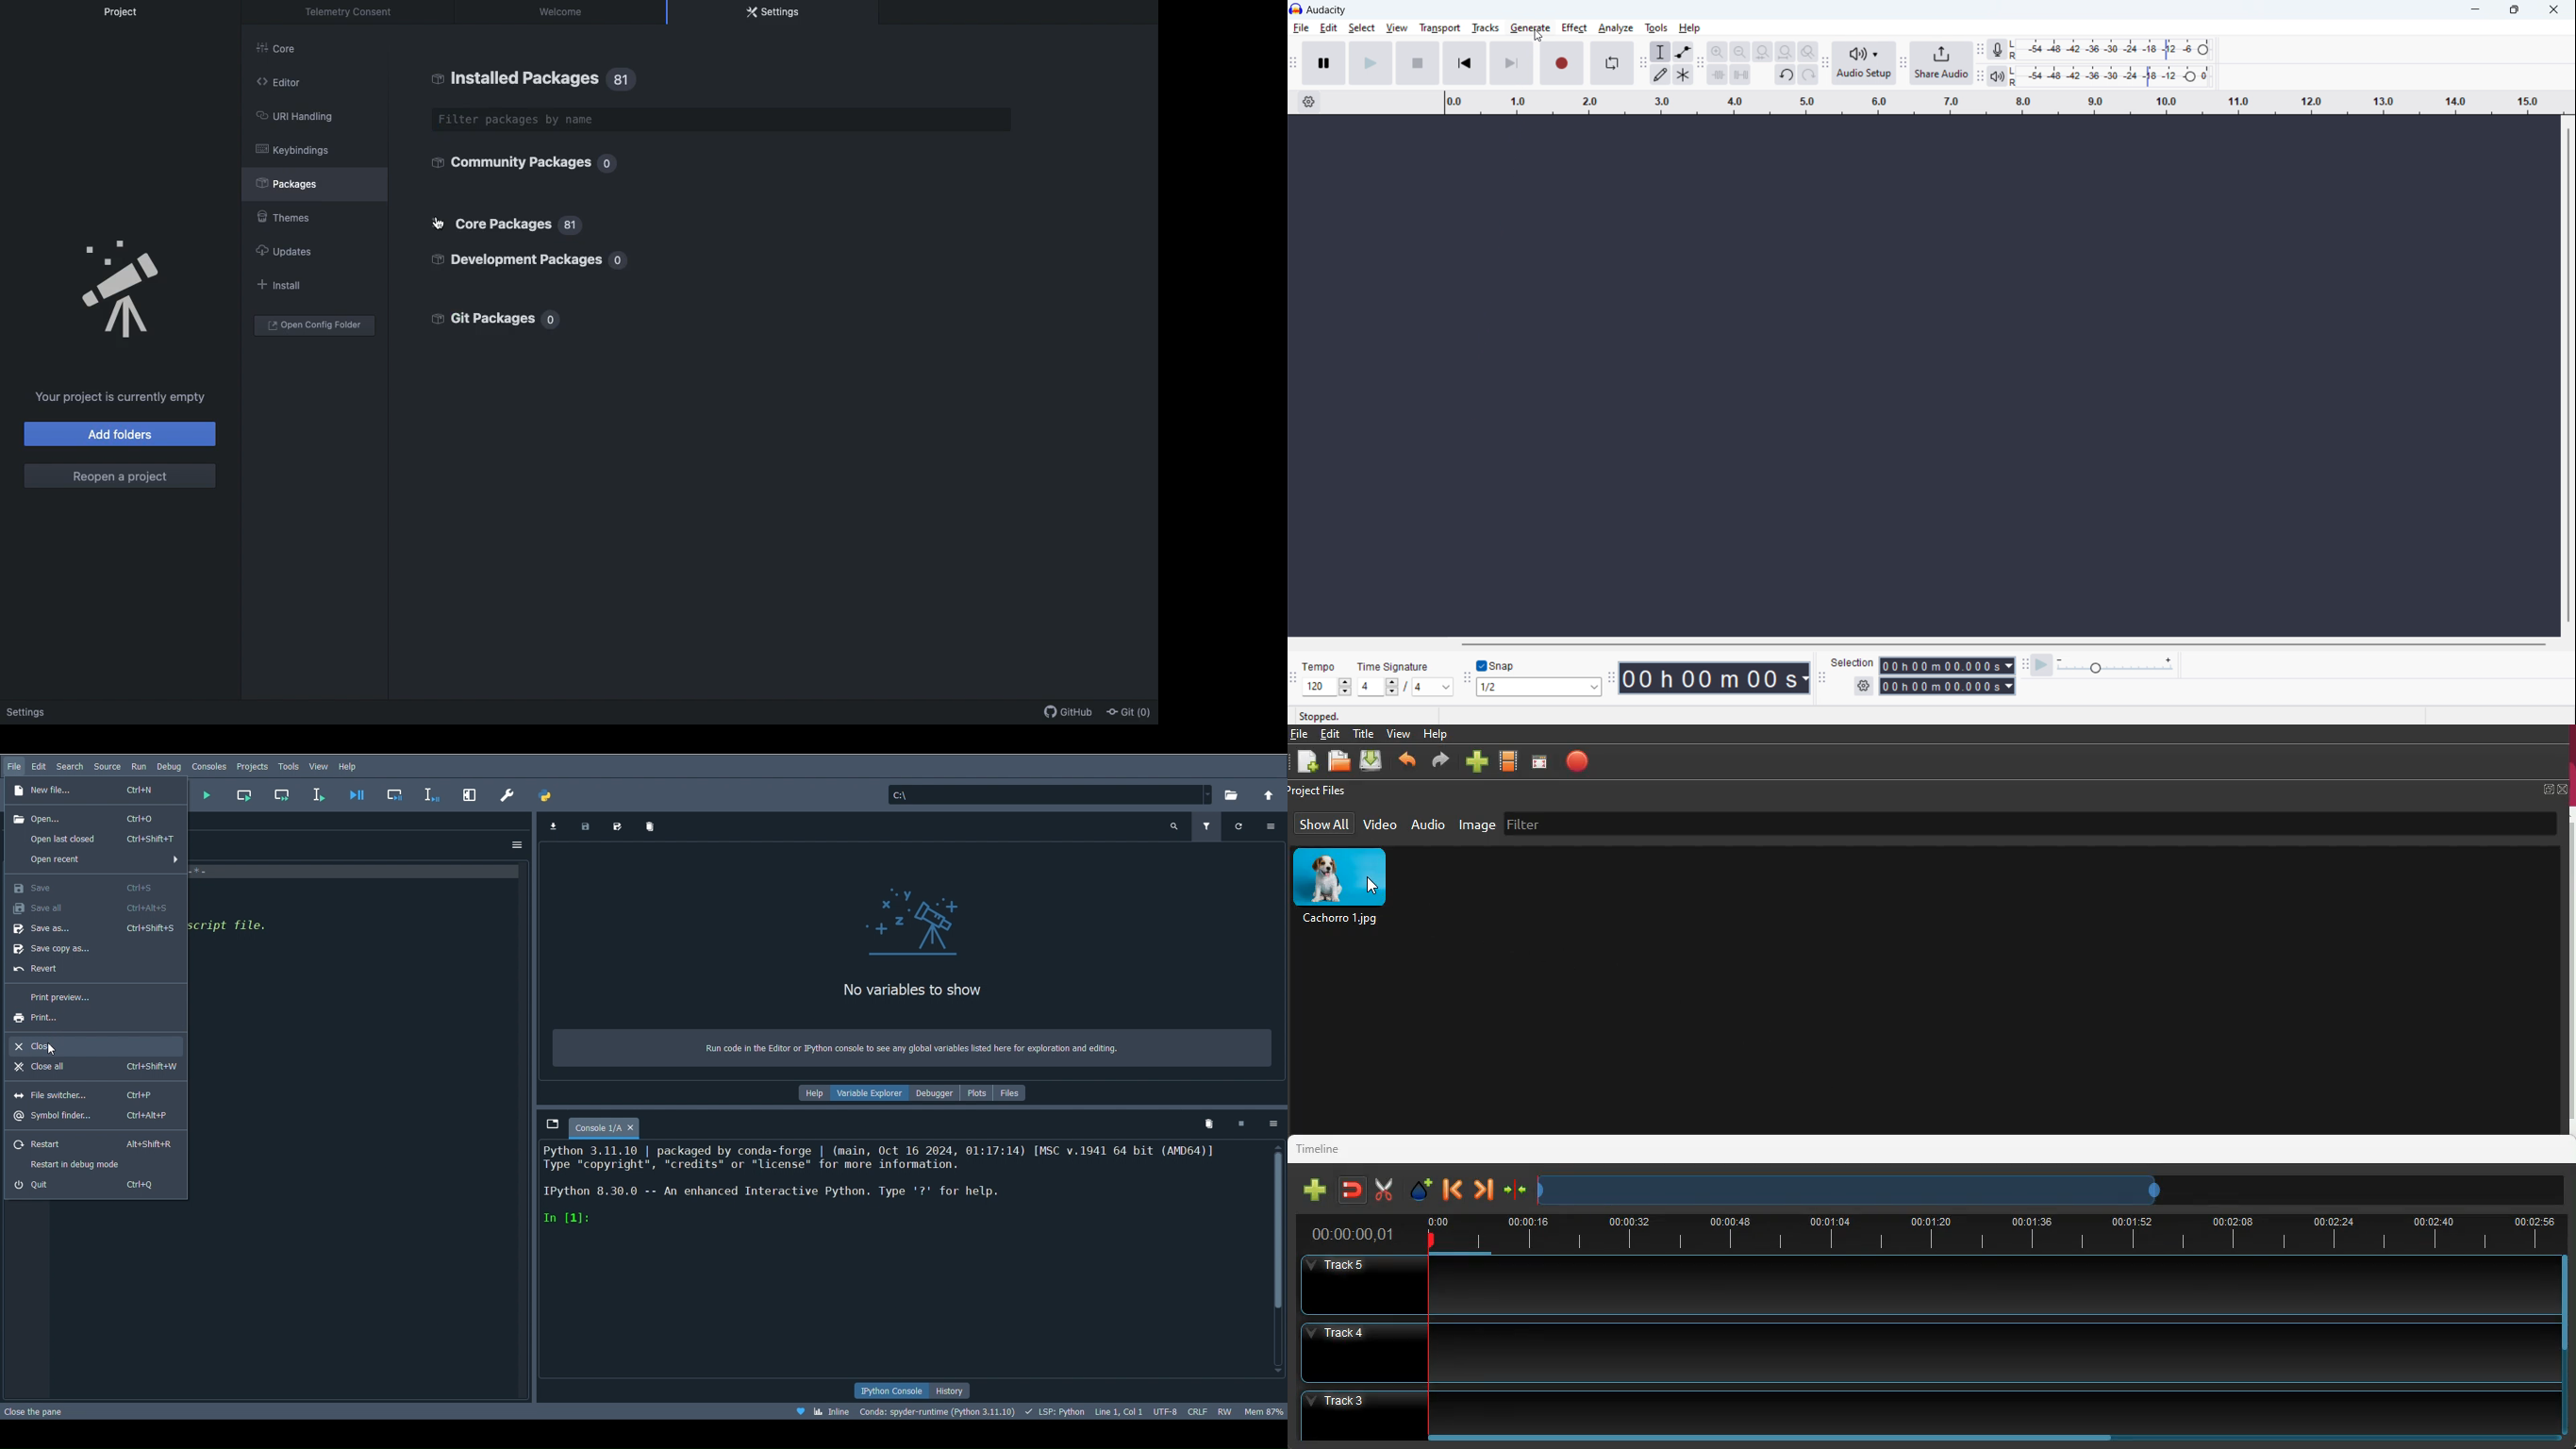 The image size is (2576, 1456). I want to click on Restart, so click(93, 1142).